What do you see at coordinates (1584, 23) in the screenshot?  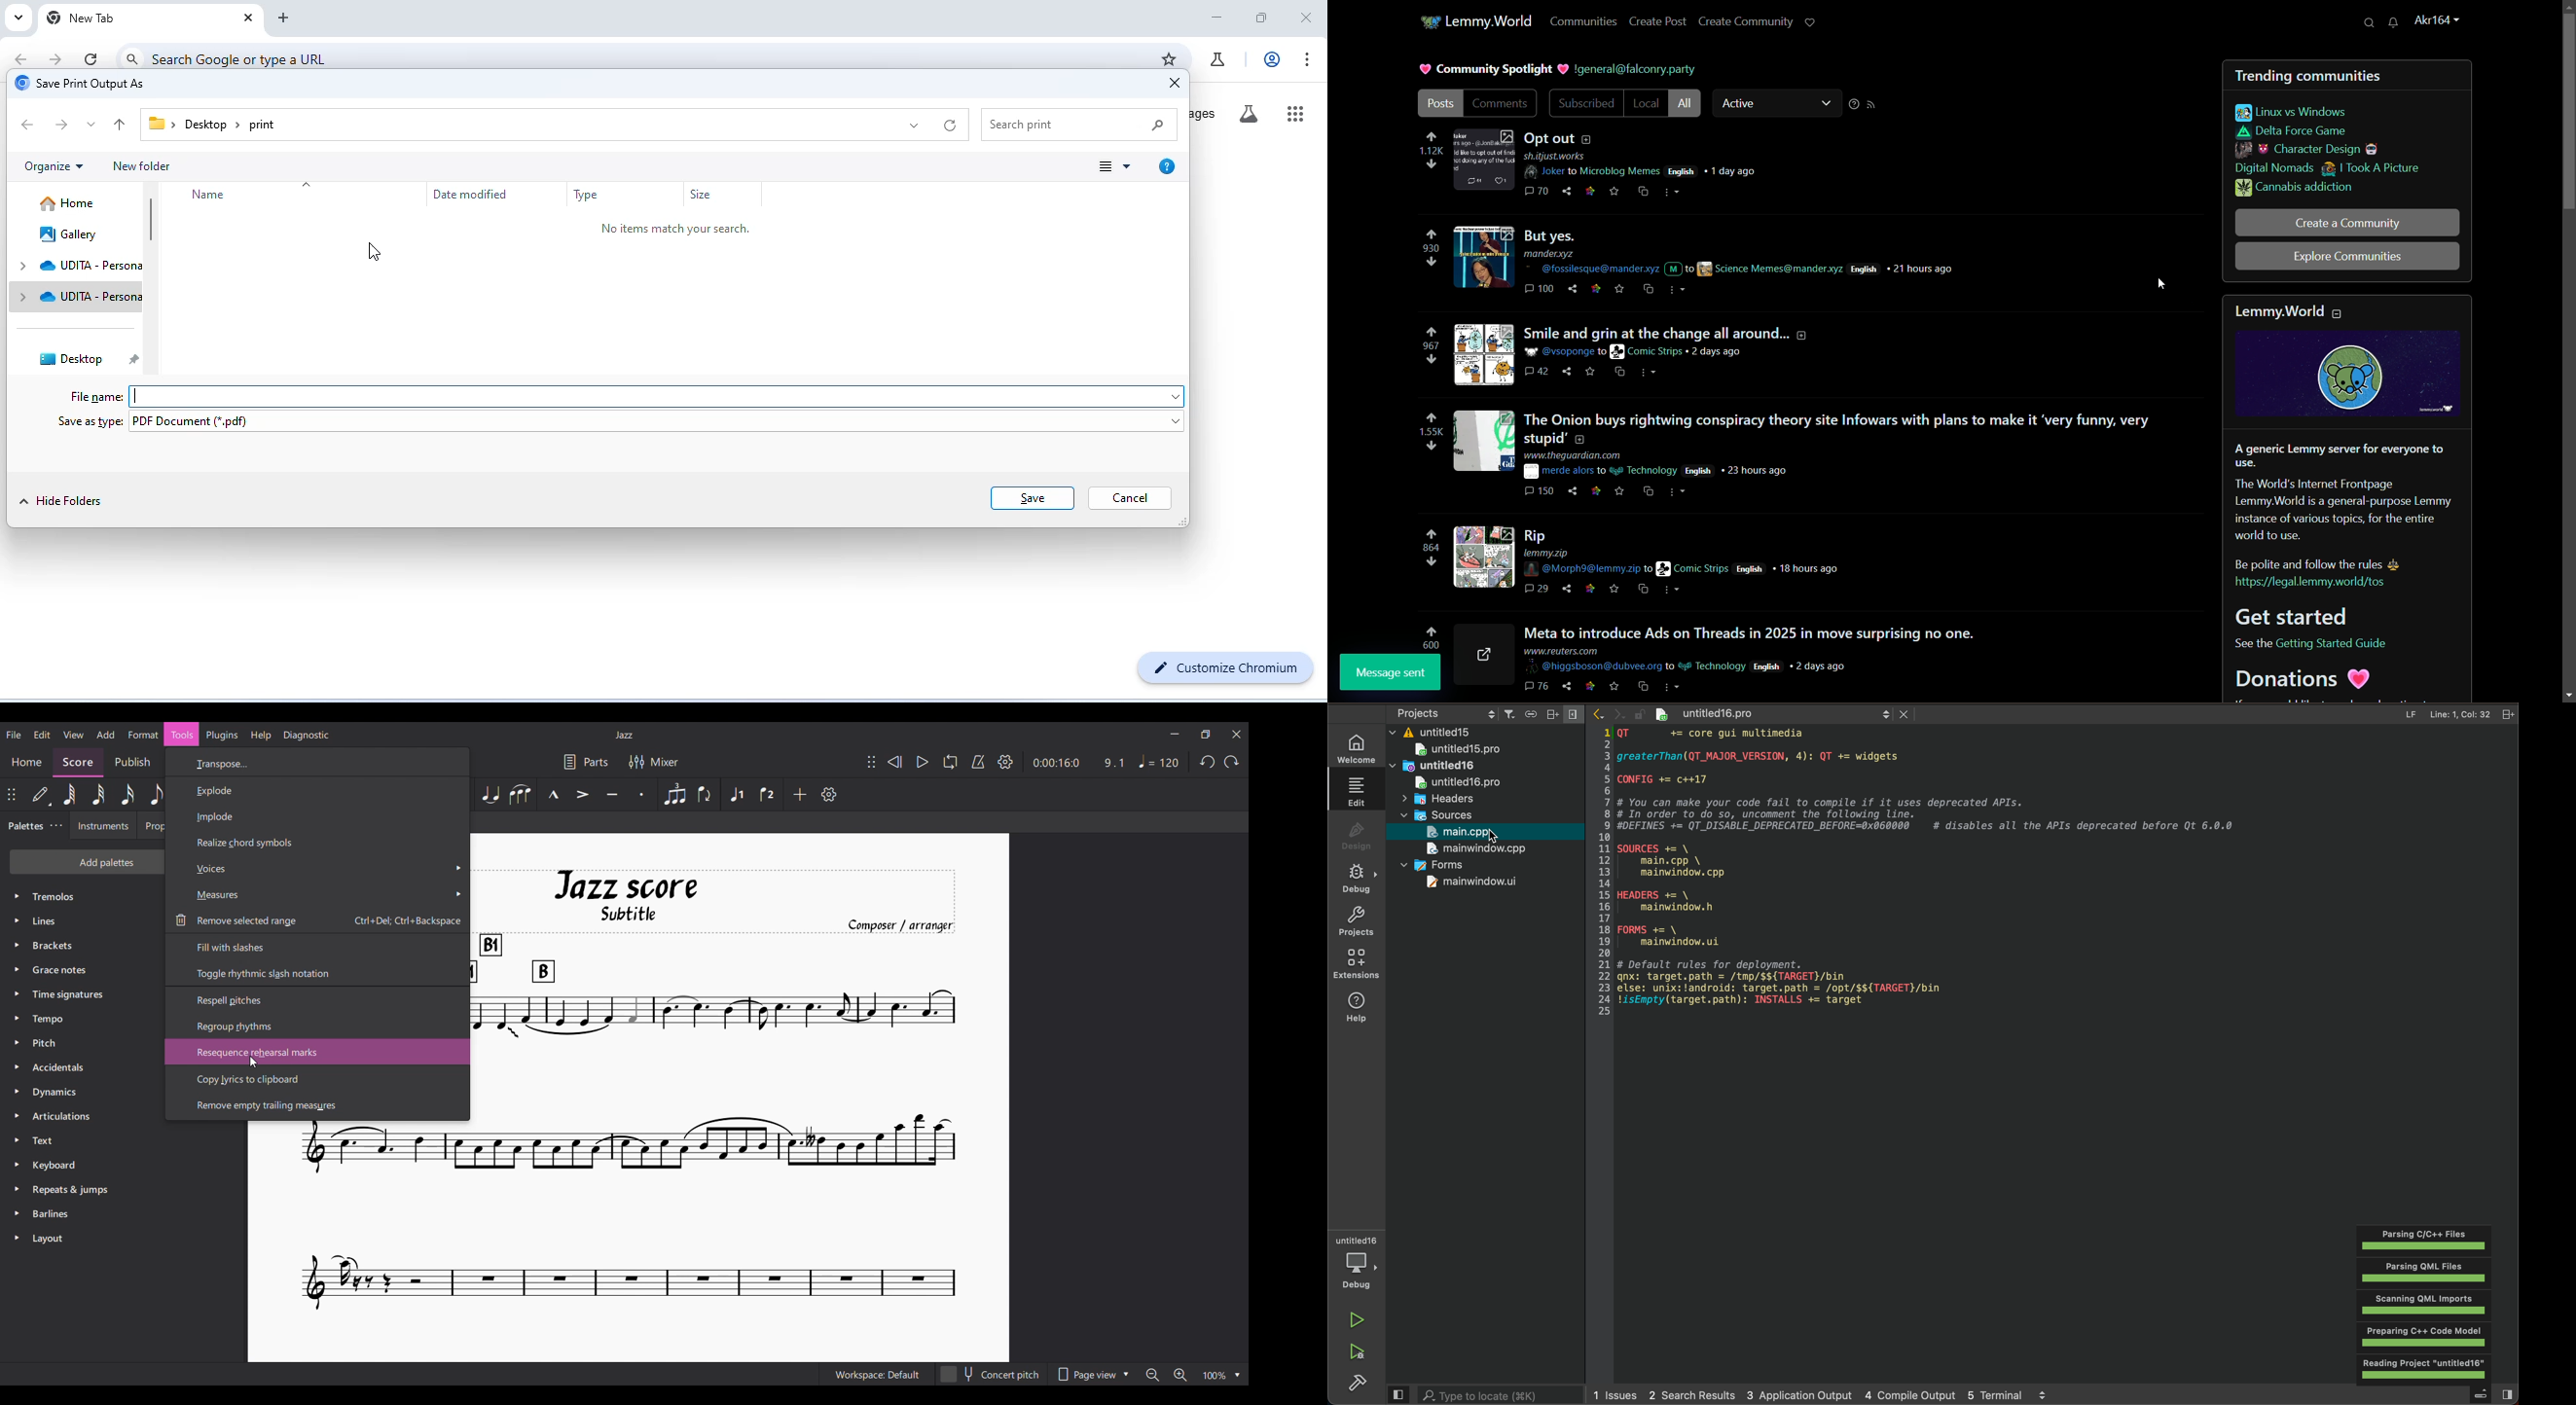 I see `communities` at bounding box center [1584, 23].